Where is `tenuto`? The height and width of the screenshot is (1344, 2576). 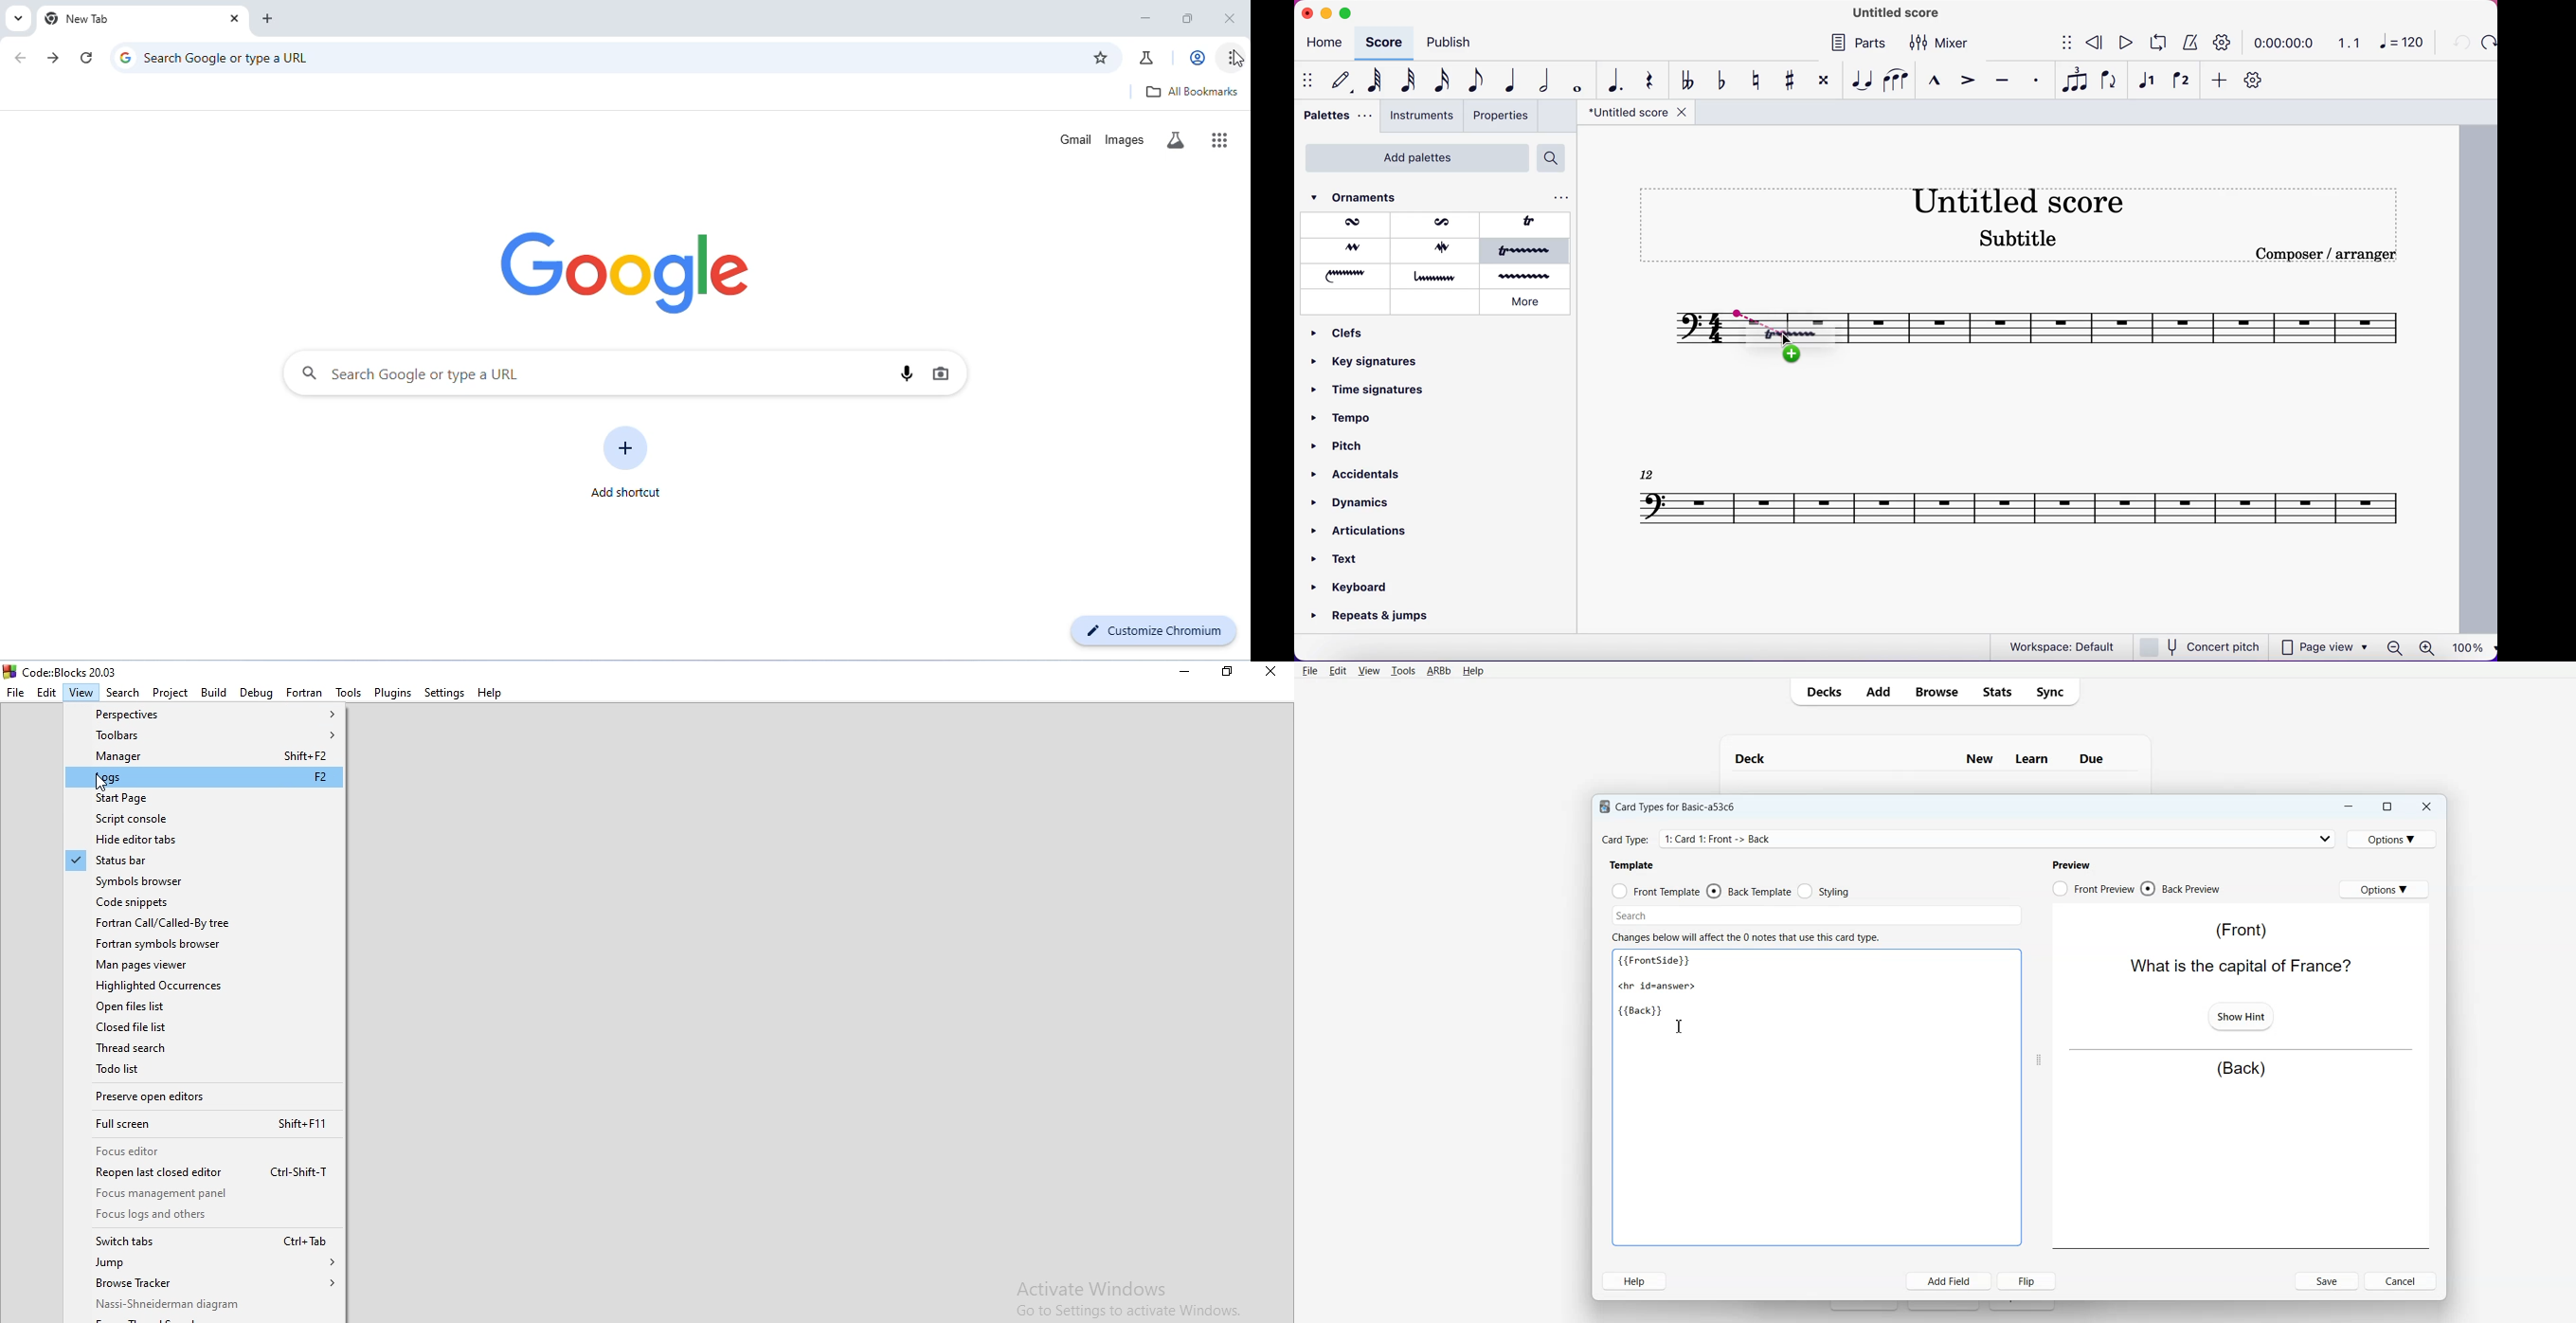 tenuto is located at coordinates (2004, 80).